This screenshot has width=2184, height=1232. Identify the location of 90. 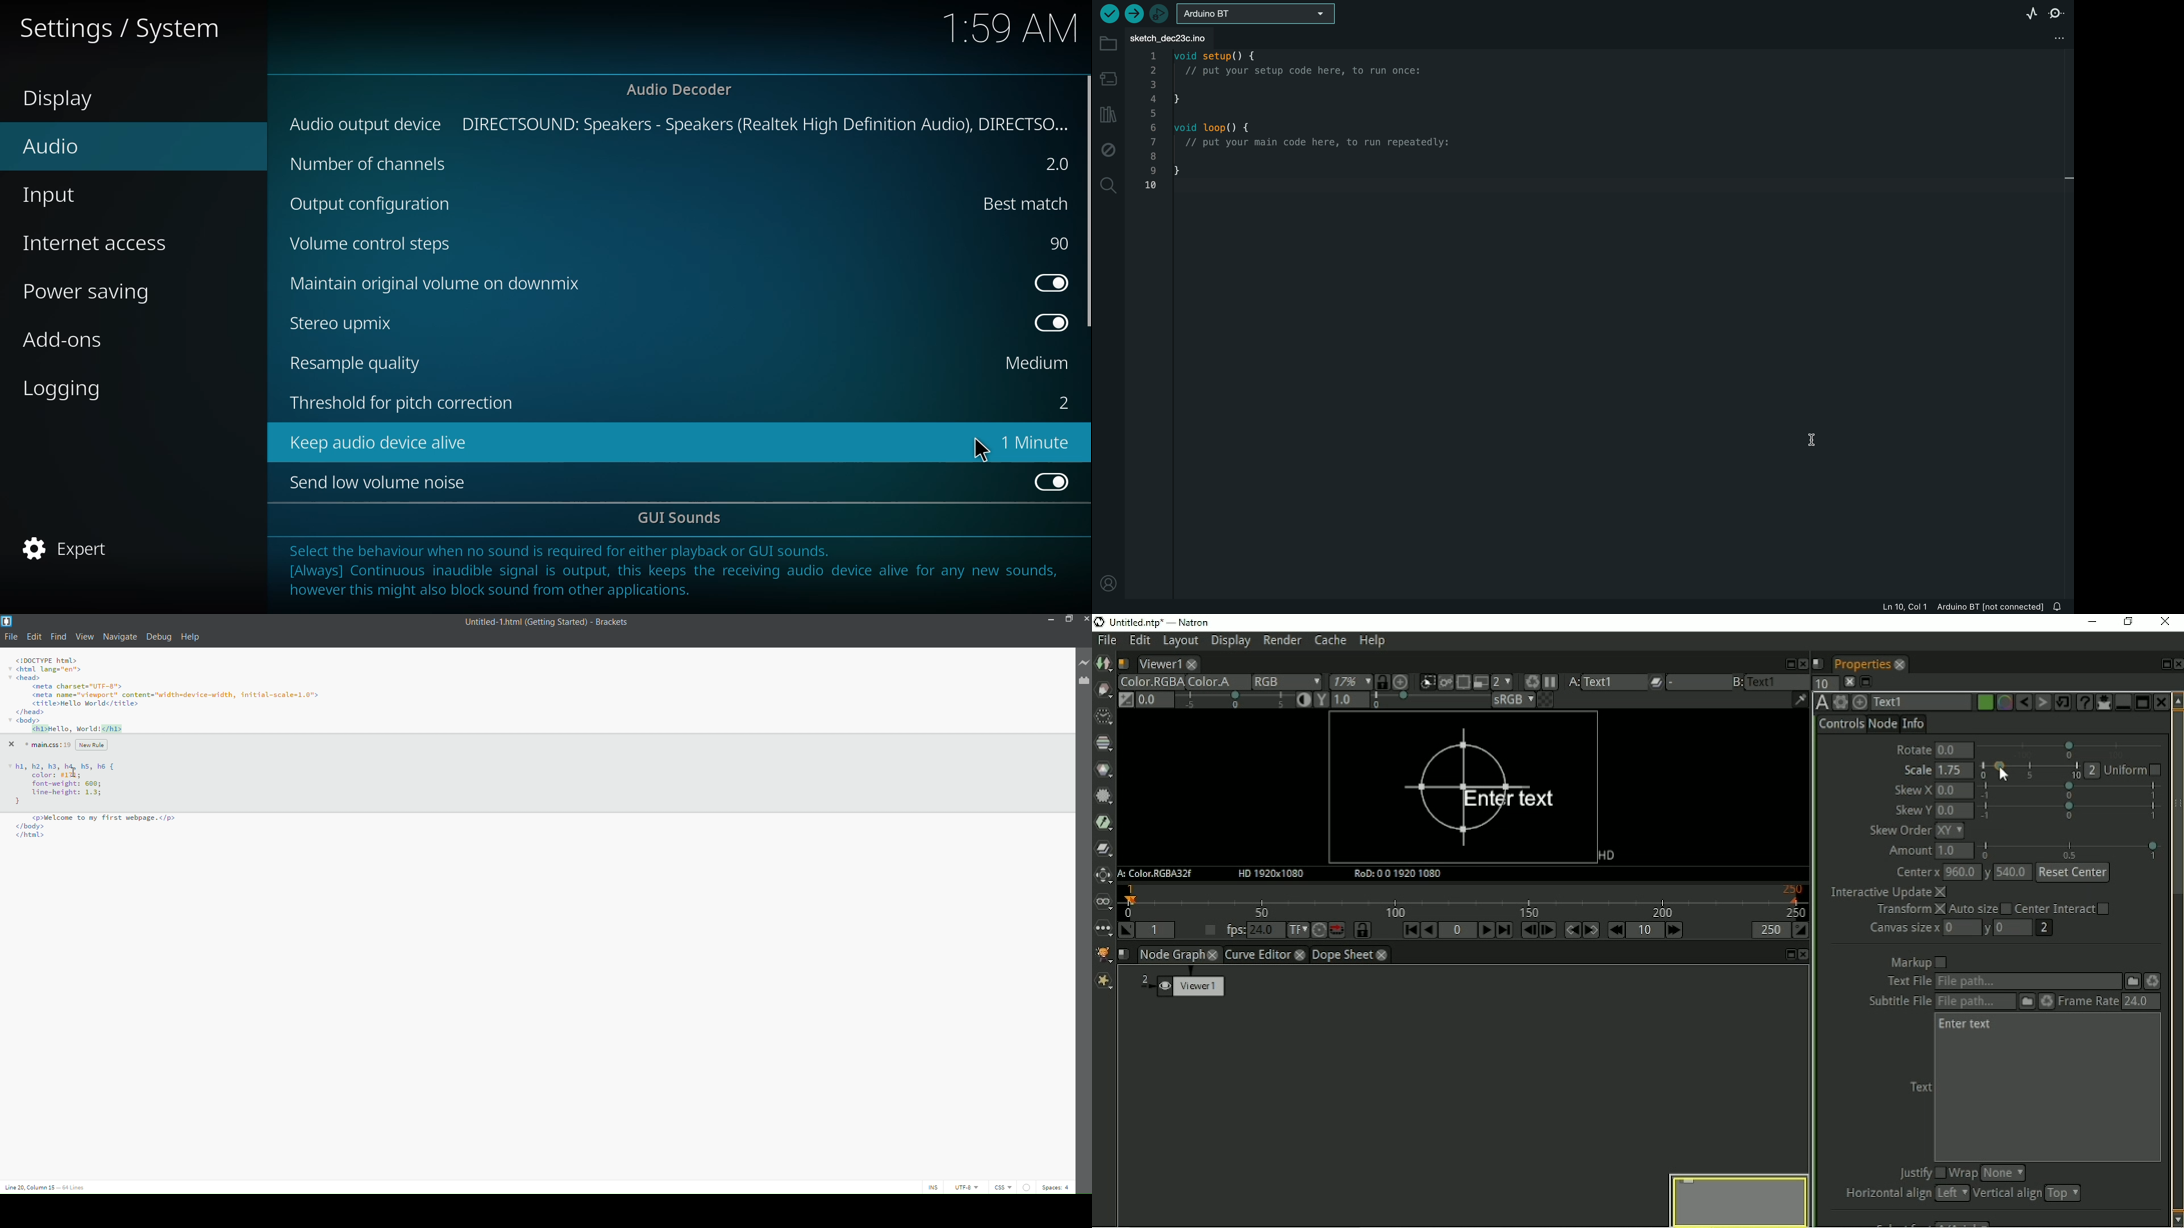
(1058, 243).